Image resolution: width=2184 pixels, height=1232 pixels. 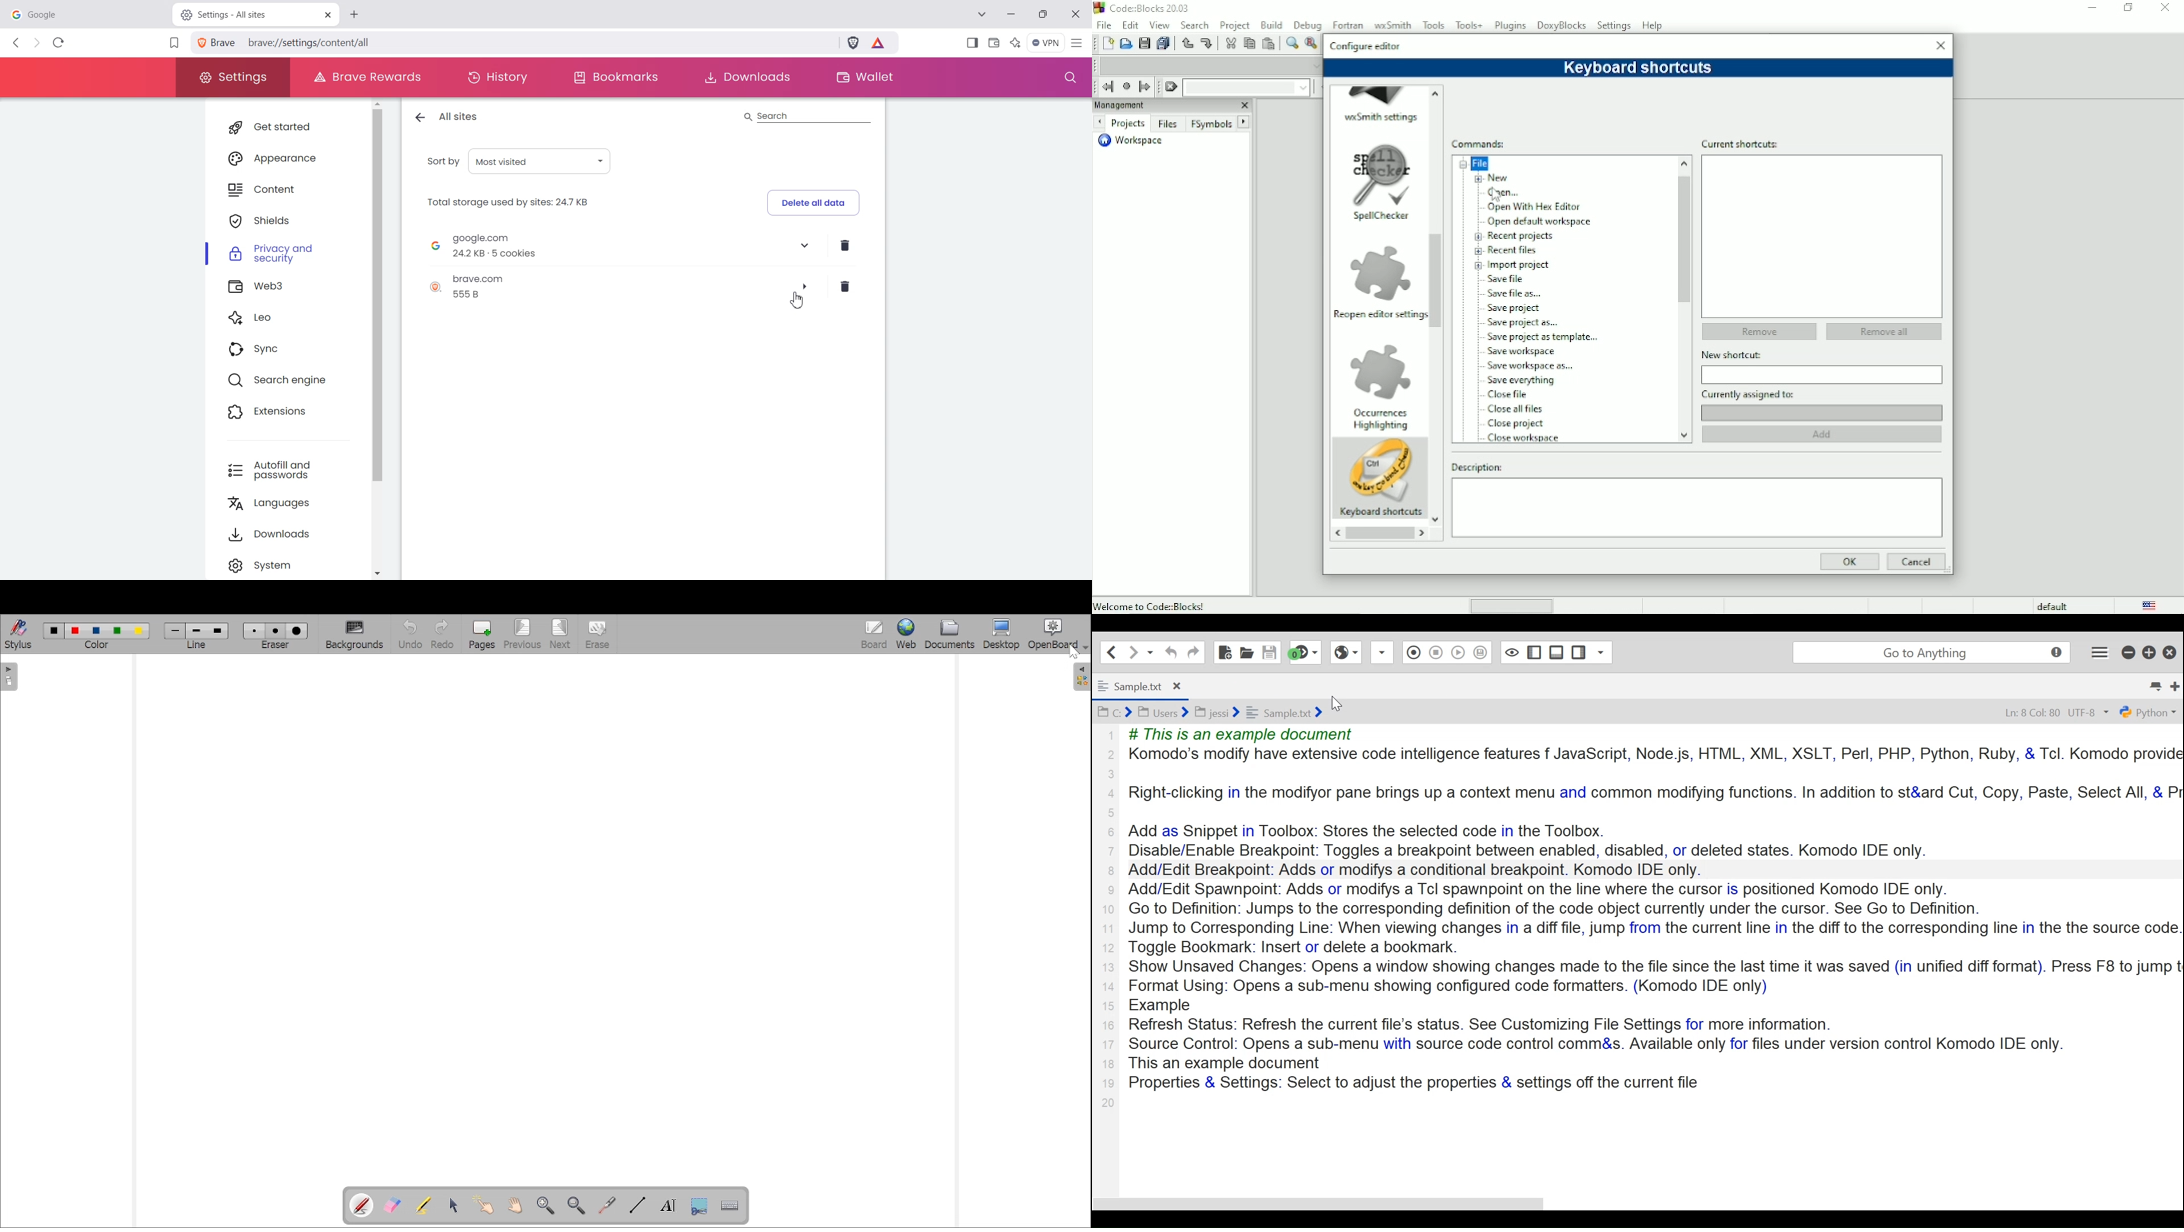 I want to click on Image, so click(x=1381, y=471).